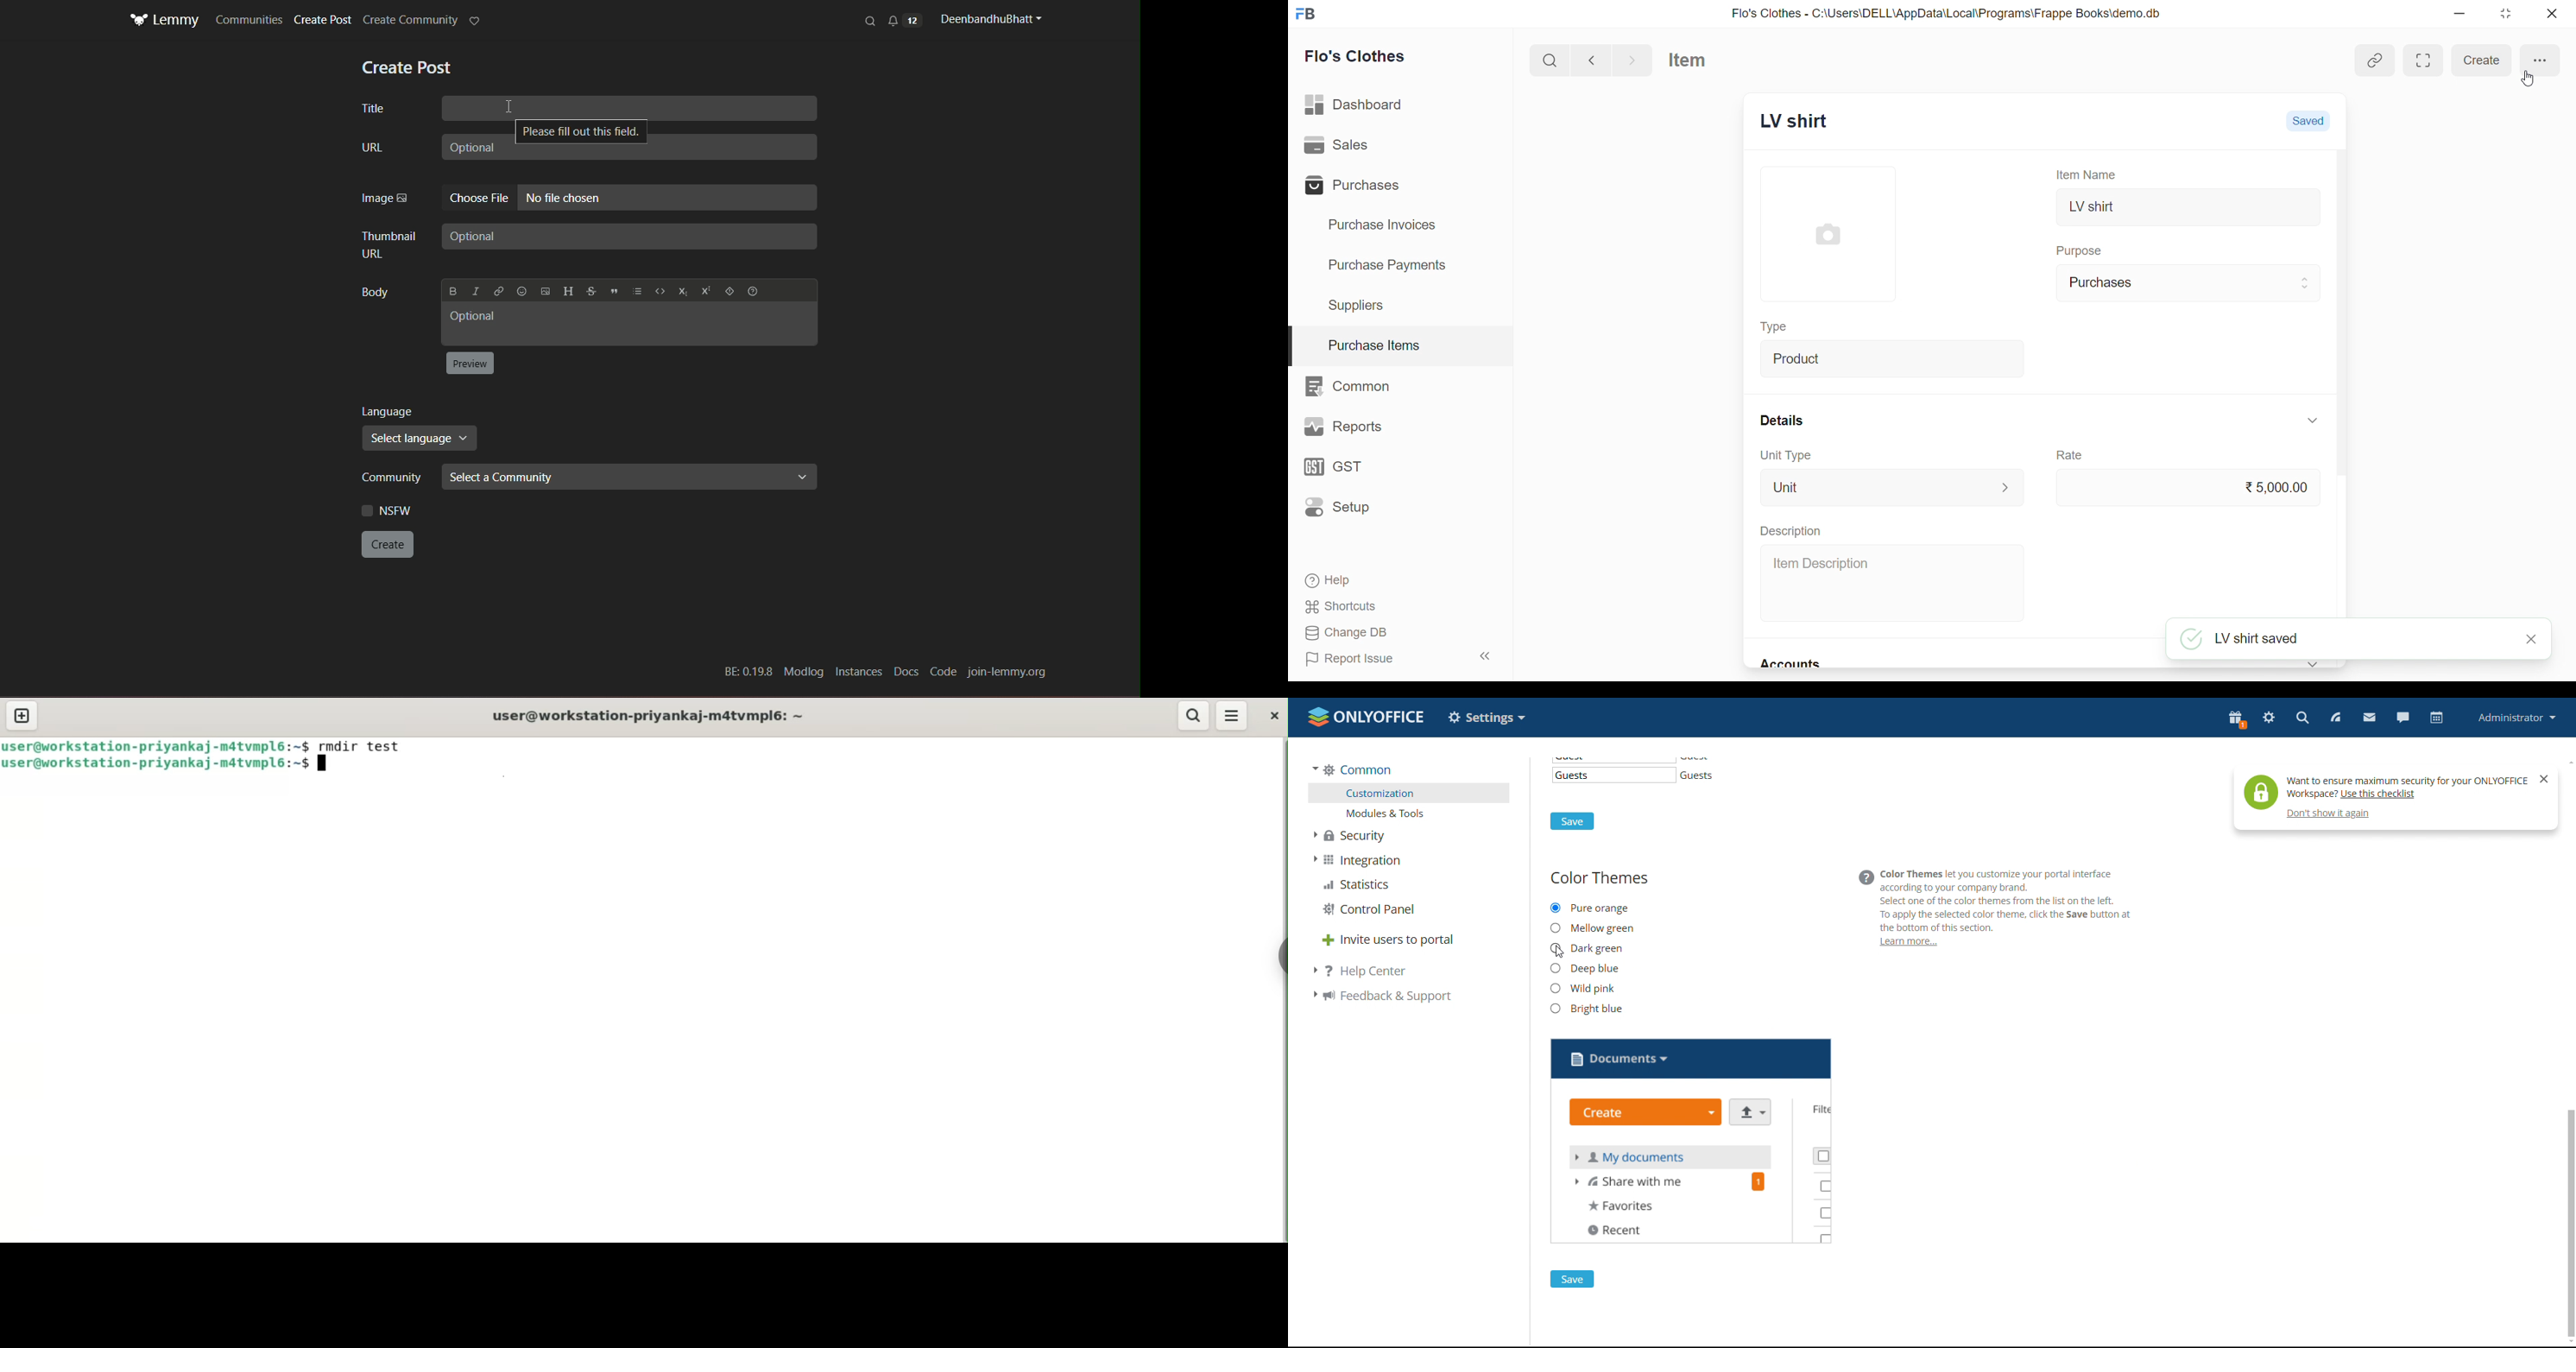 Image resolution: width=2576 pixels, height=1372 pixels. I want to click on Upload image, so click(544, 290).